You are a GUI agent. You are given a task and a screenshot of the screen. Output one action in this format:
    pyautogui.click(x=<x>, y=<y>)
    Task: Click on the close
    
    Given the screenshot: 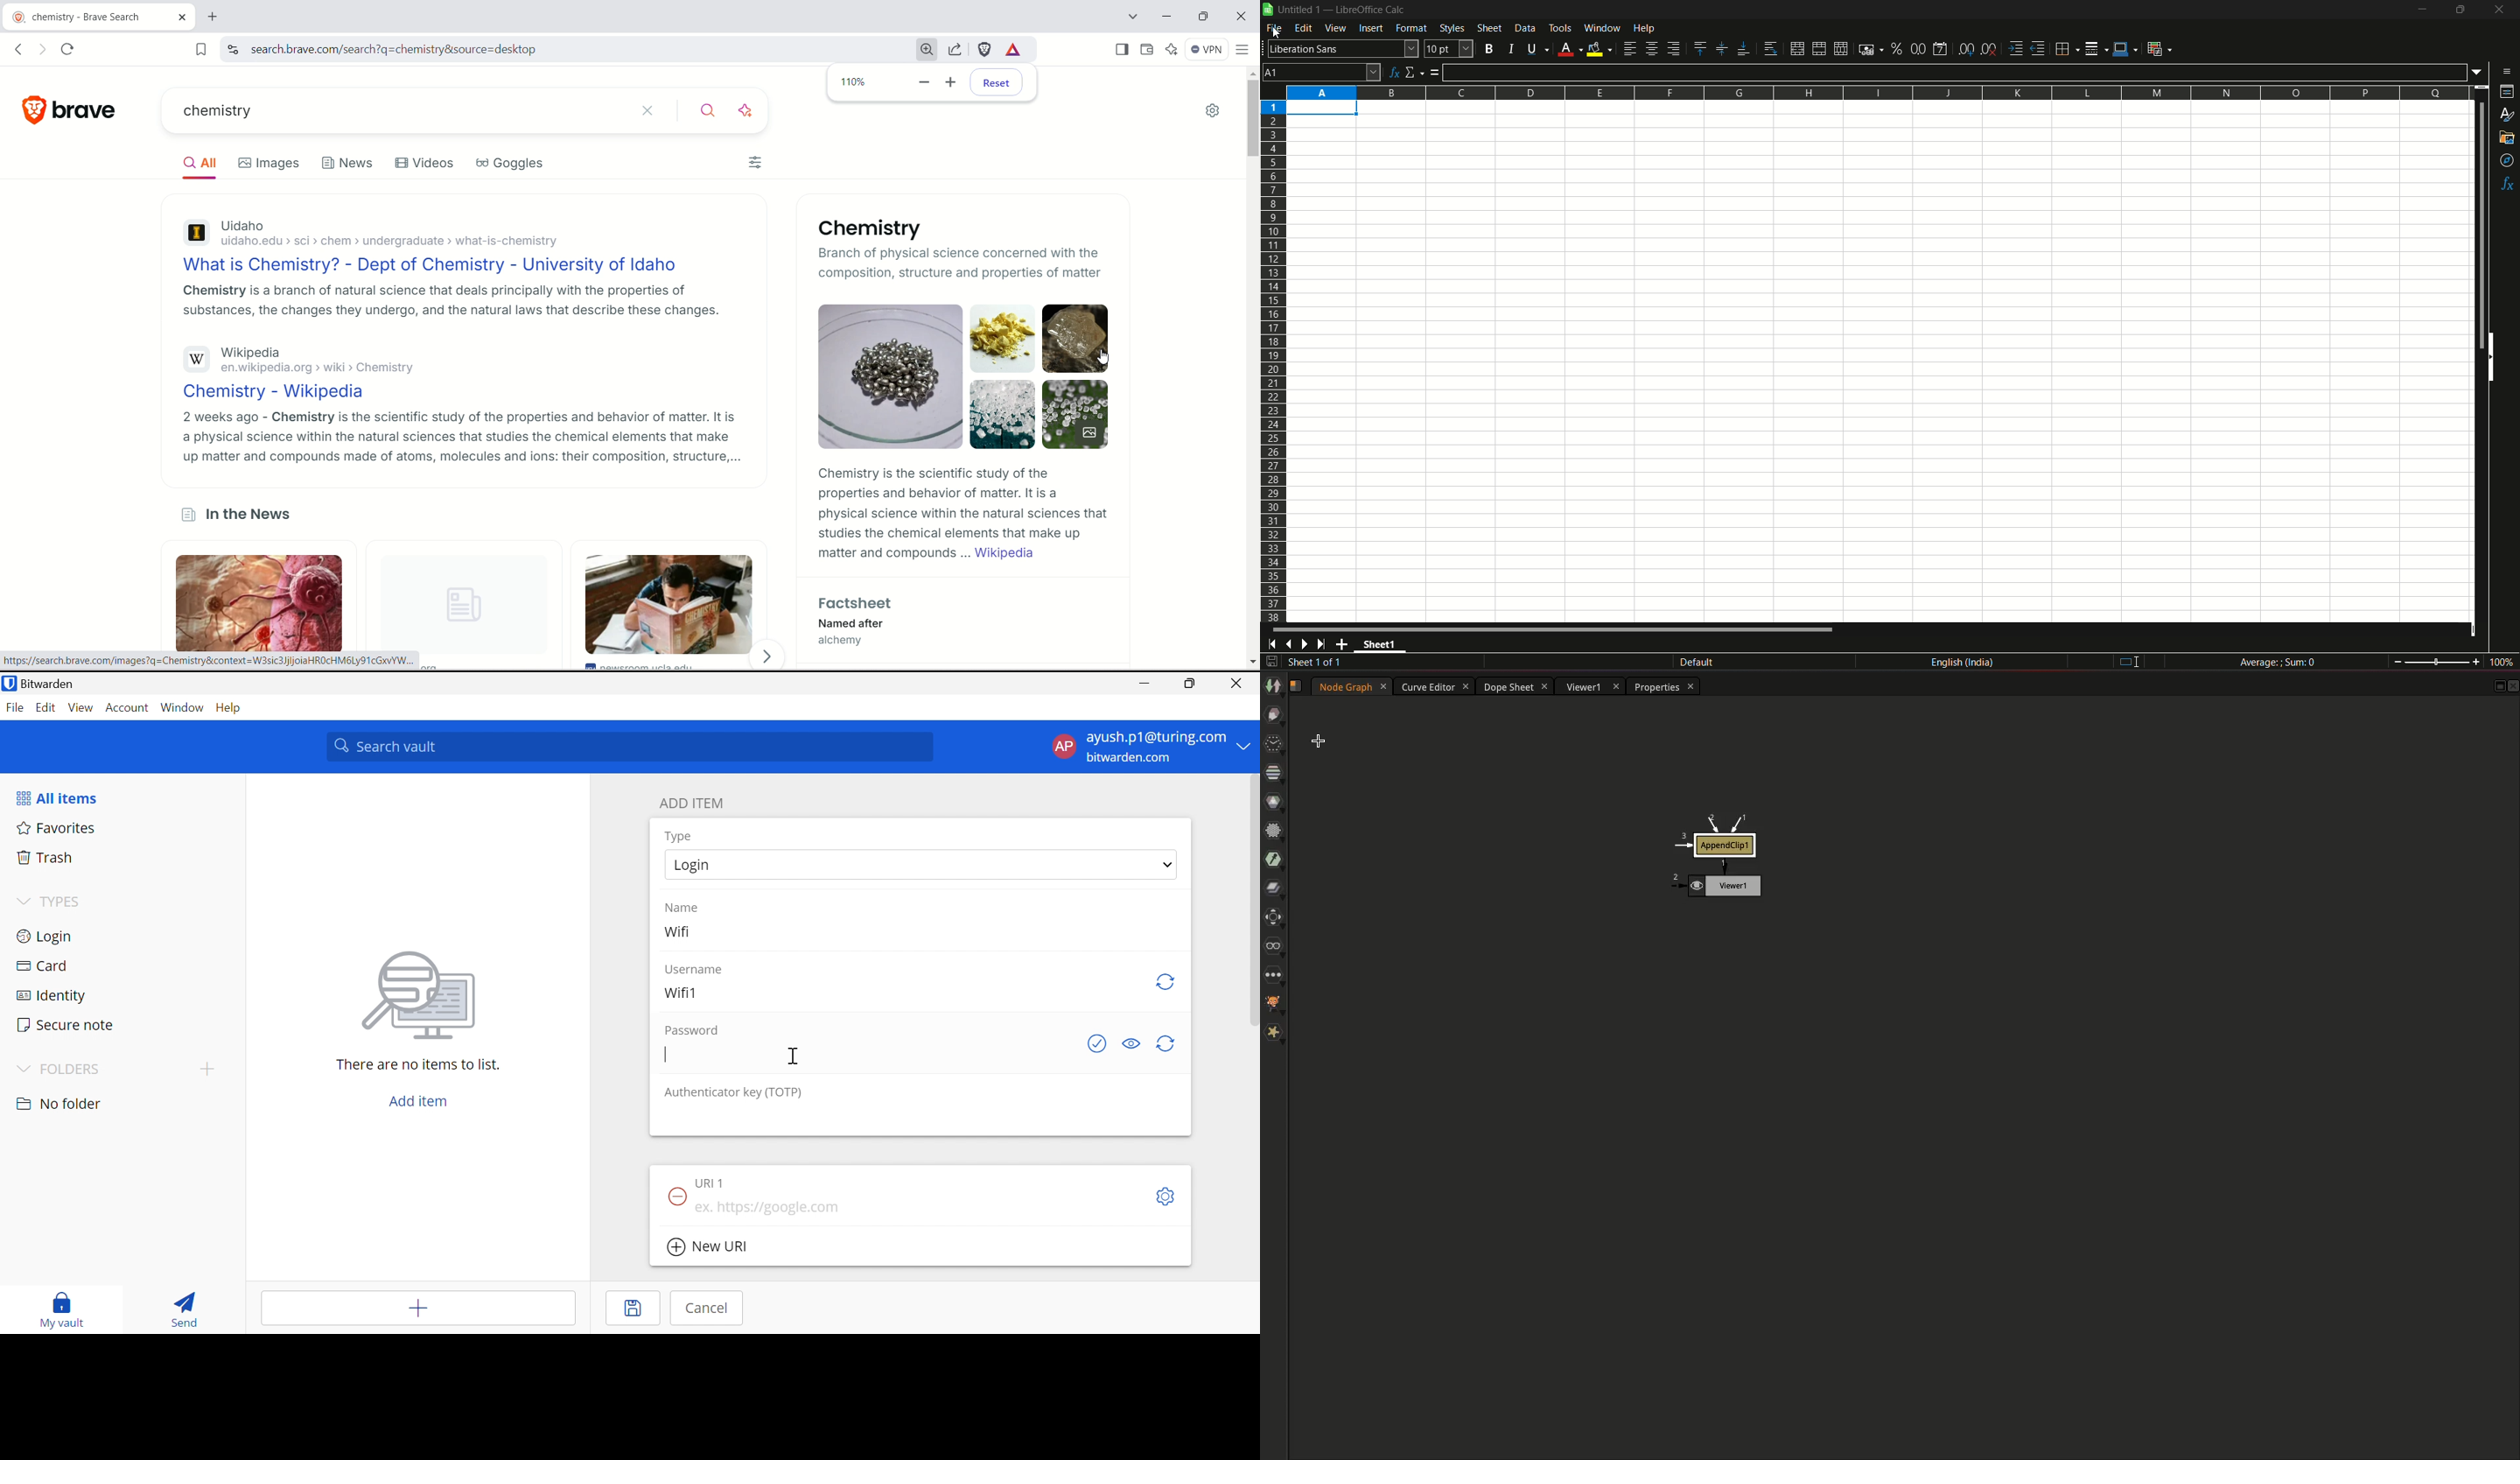 What is the action you would take?
    pyautogui.click(x=2496, y=12)
    